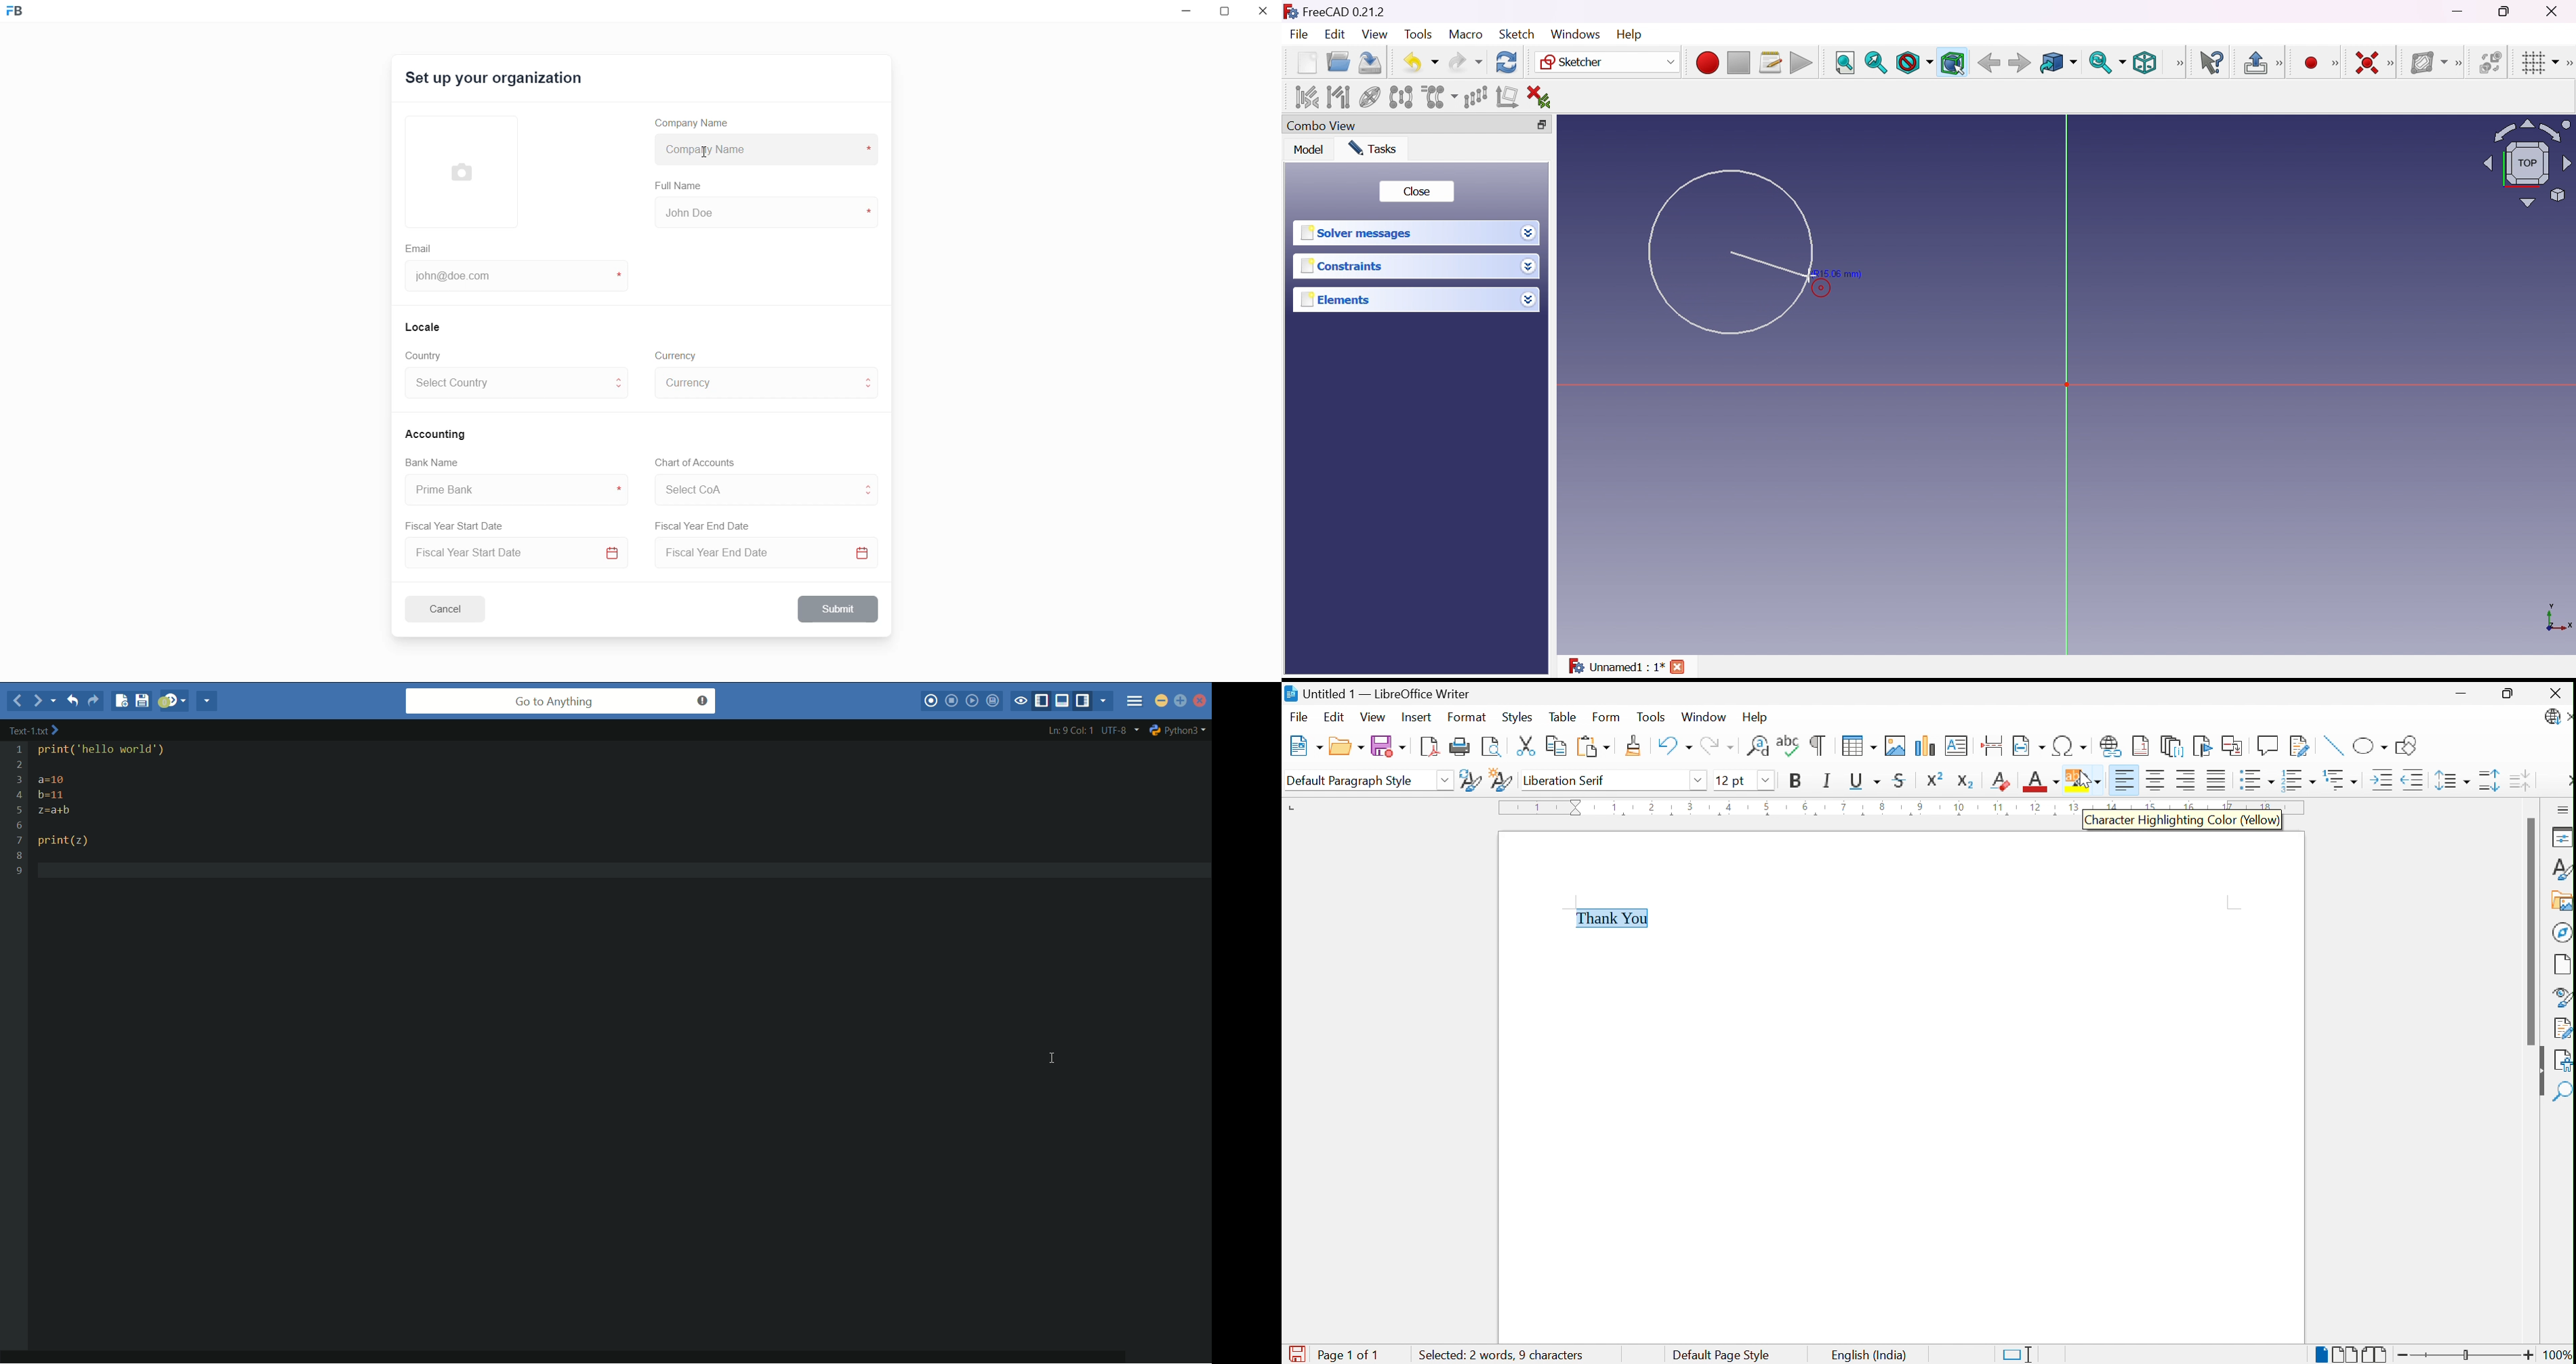 The image size is (2576, 1372). Describe the element at coordinates (26, 17) in the screenshot. I see `Frappe Book logo` at that location.